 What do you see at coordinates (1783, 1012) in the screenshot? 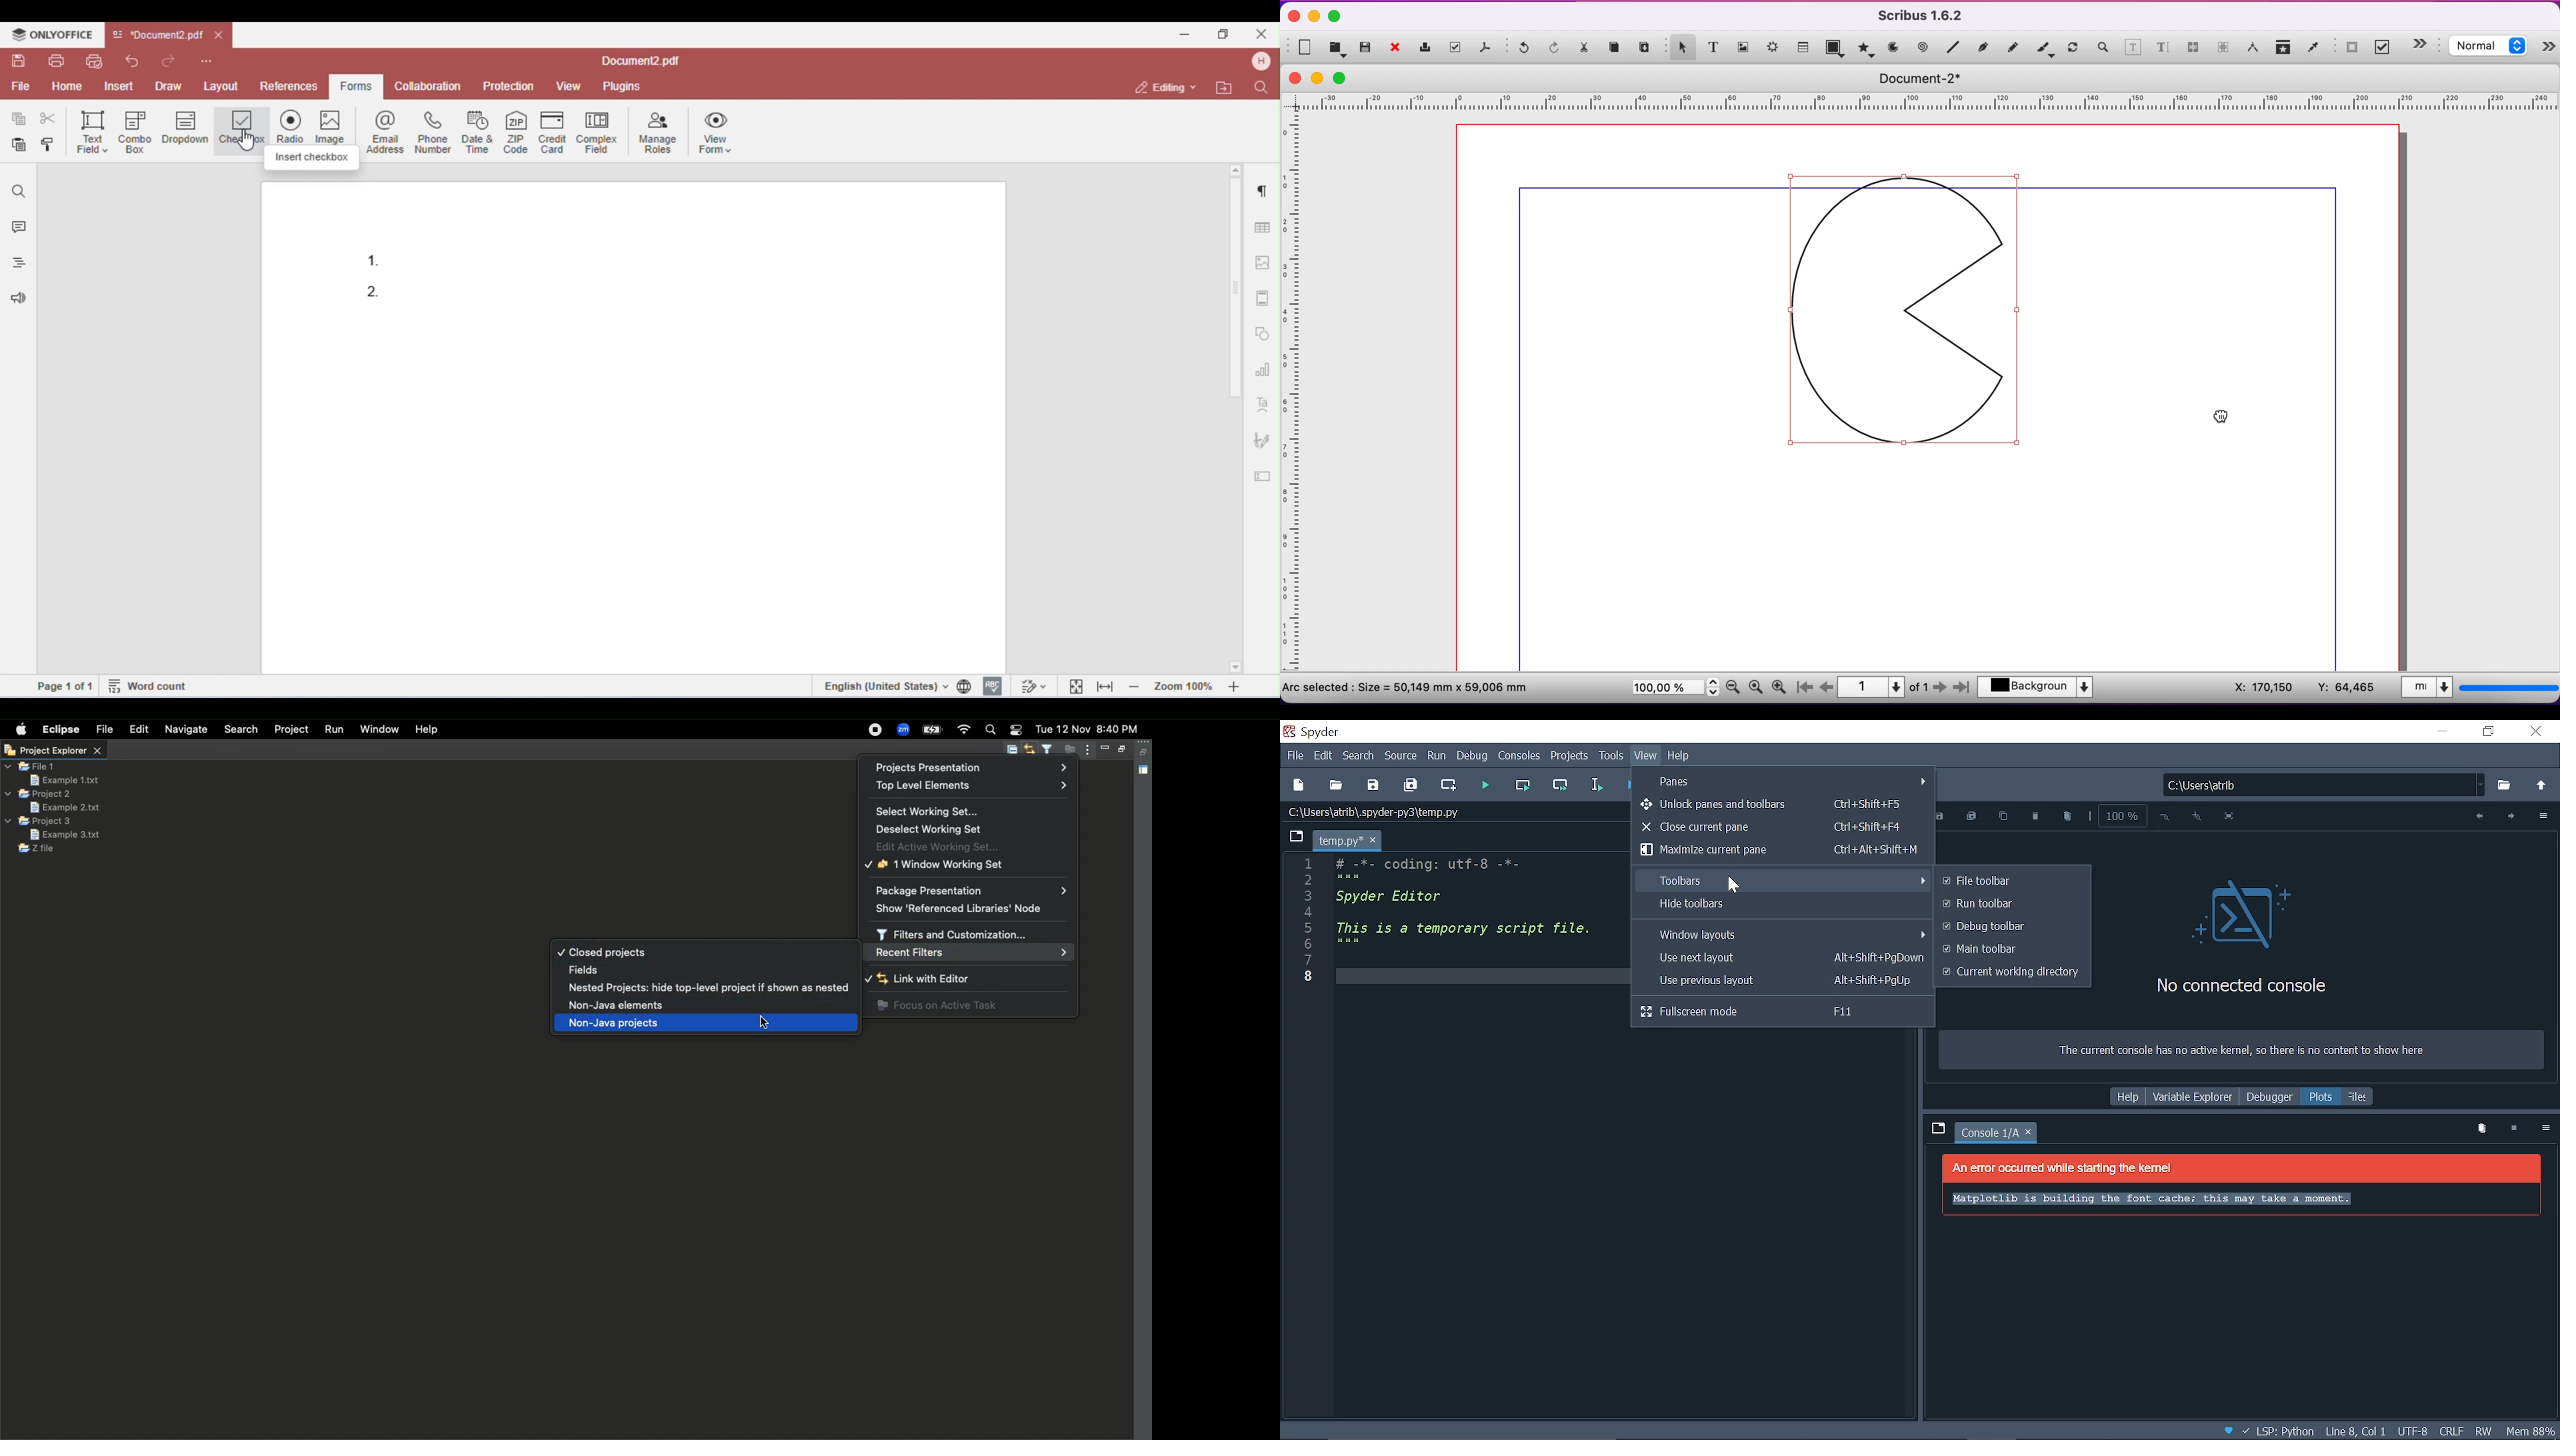
I see `Fullscreen mode` at bounding box center [1783, 1012].